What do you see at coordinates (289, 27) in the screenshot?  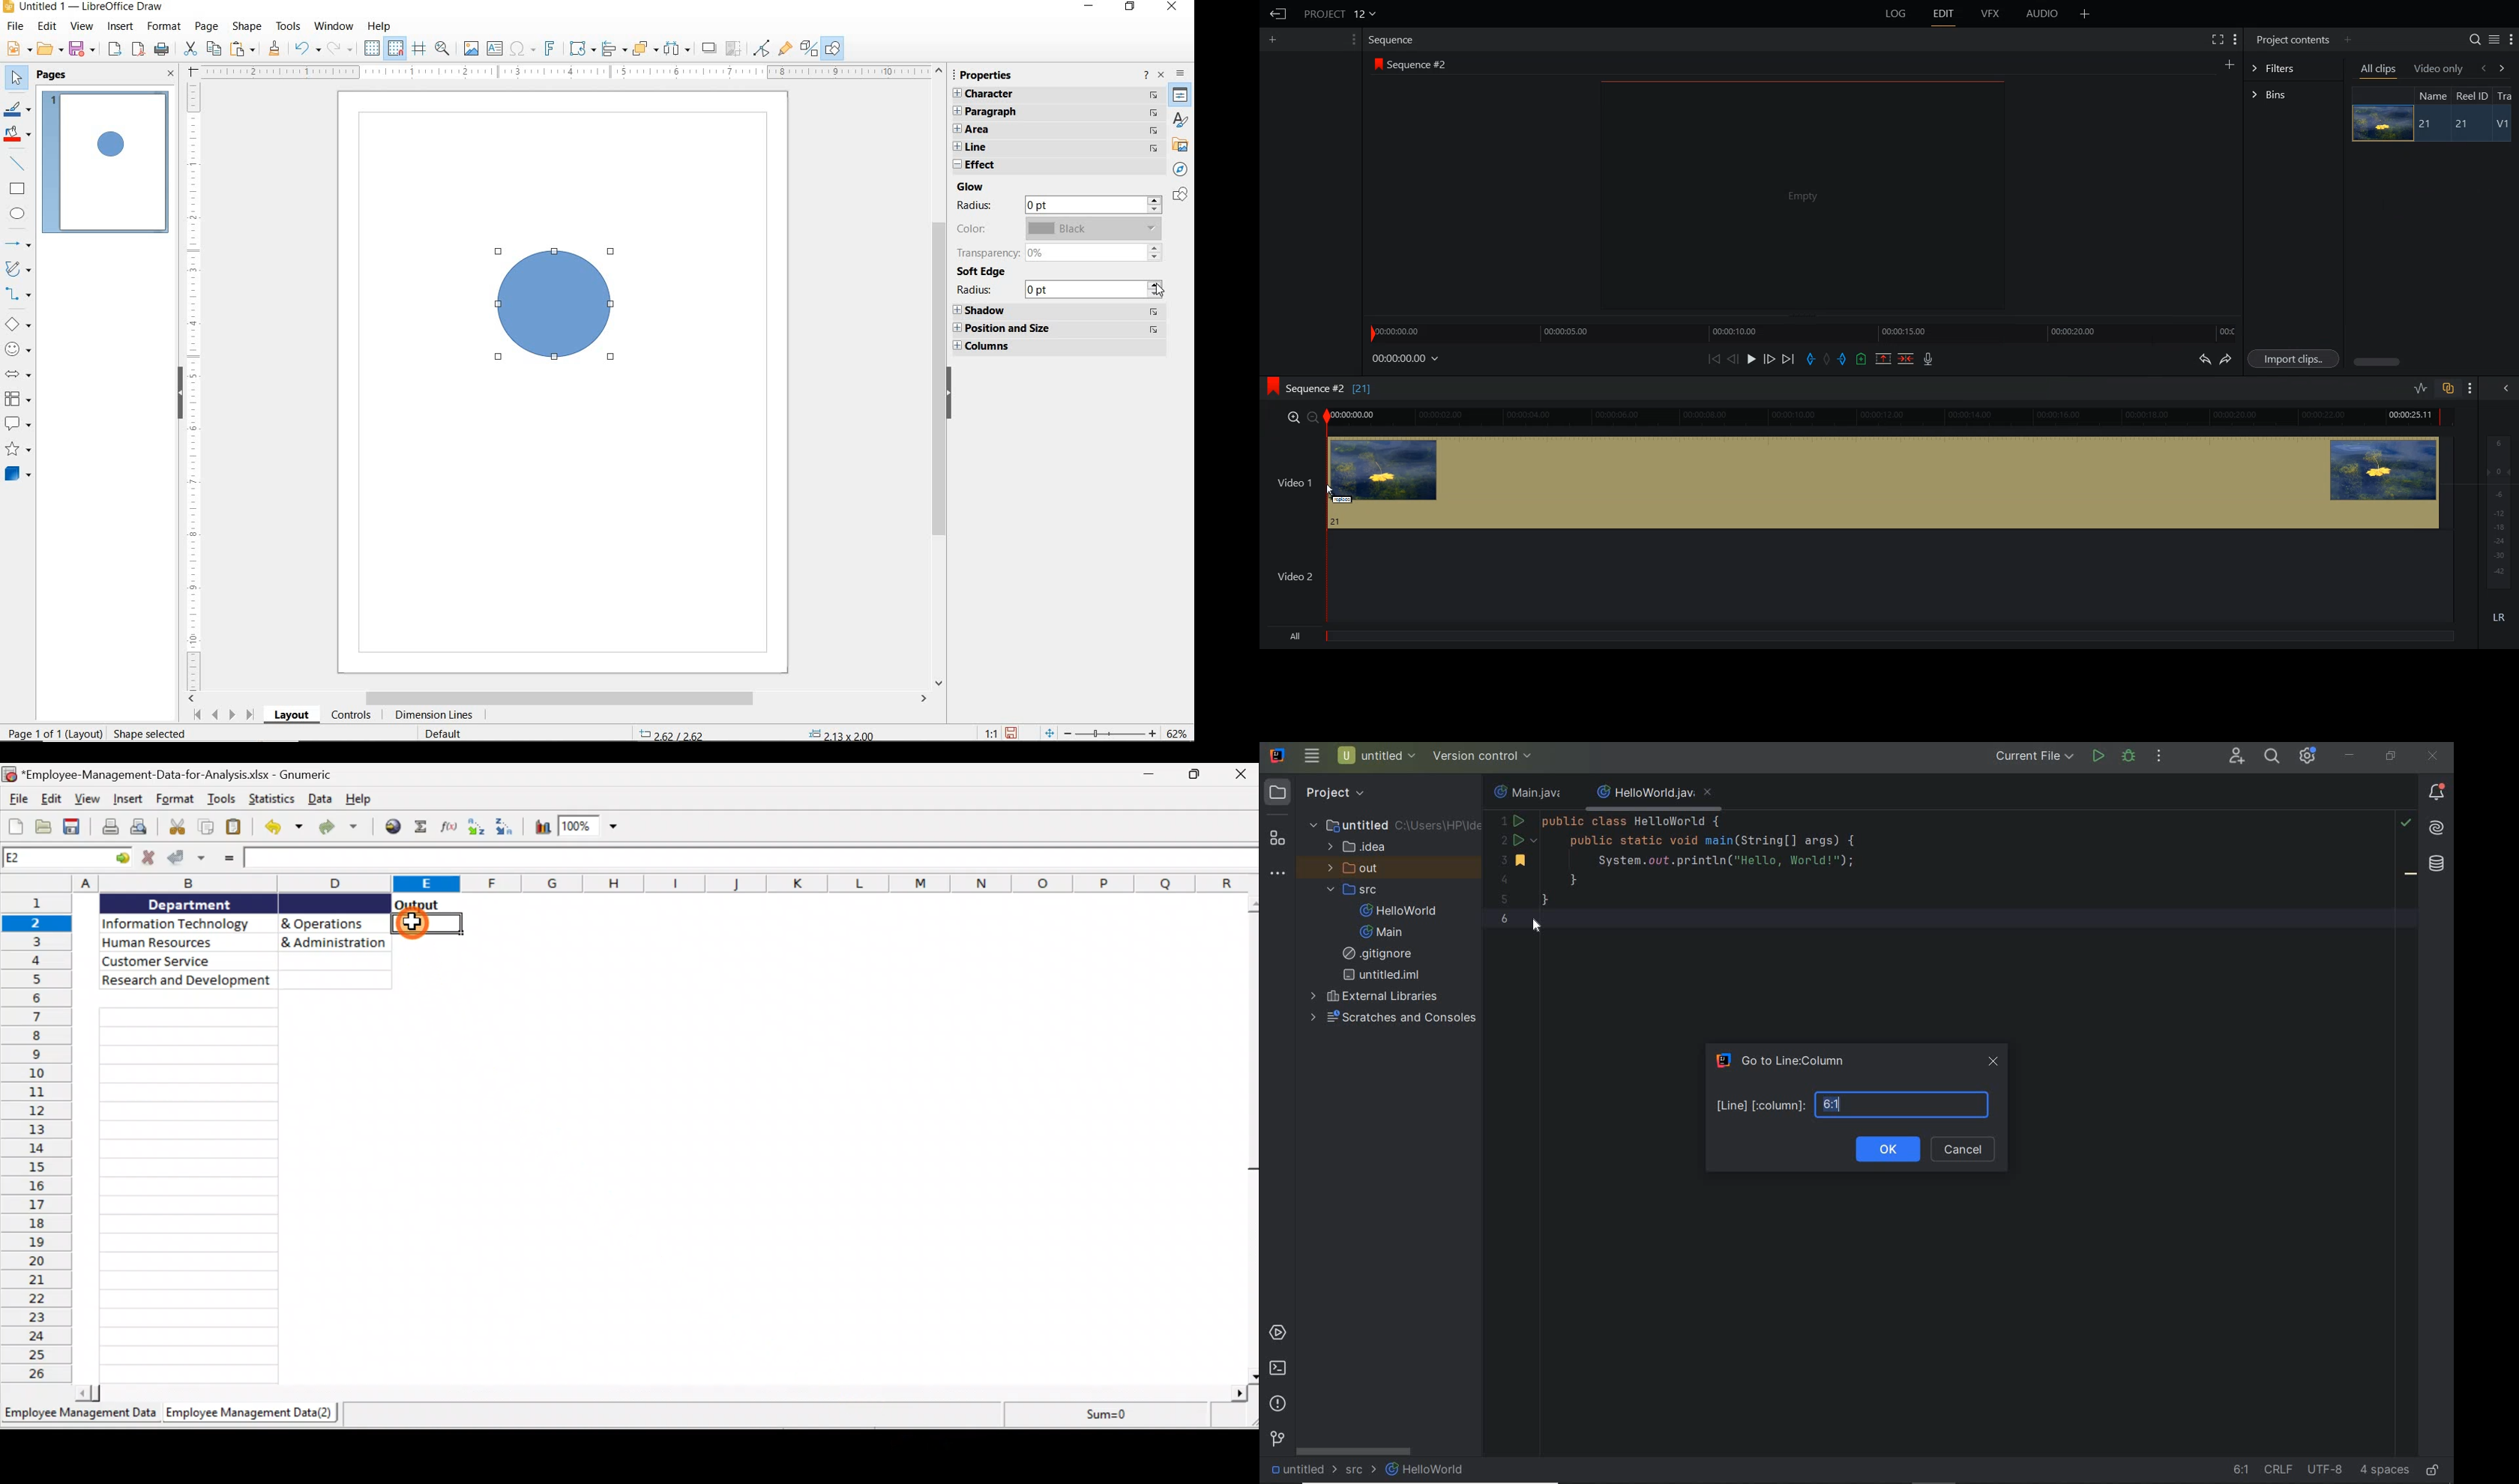 I see `TOOLS` at bounding box center [289, 27].